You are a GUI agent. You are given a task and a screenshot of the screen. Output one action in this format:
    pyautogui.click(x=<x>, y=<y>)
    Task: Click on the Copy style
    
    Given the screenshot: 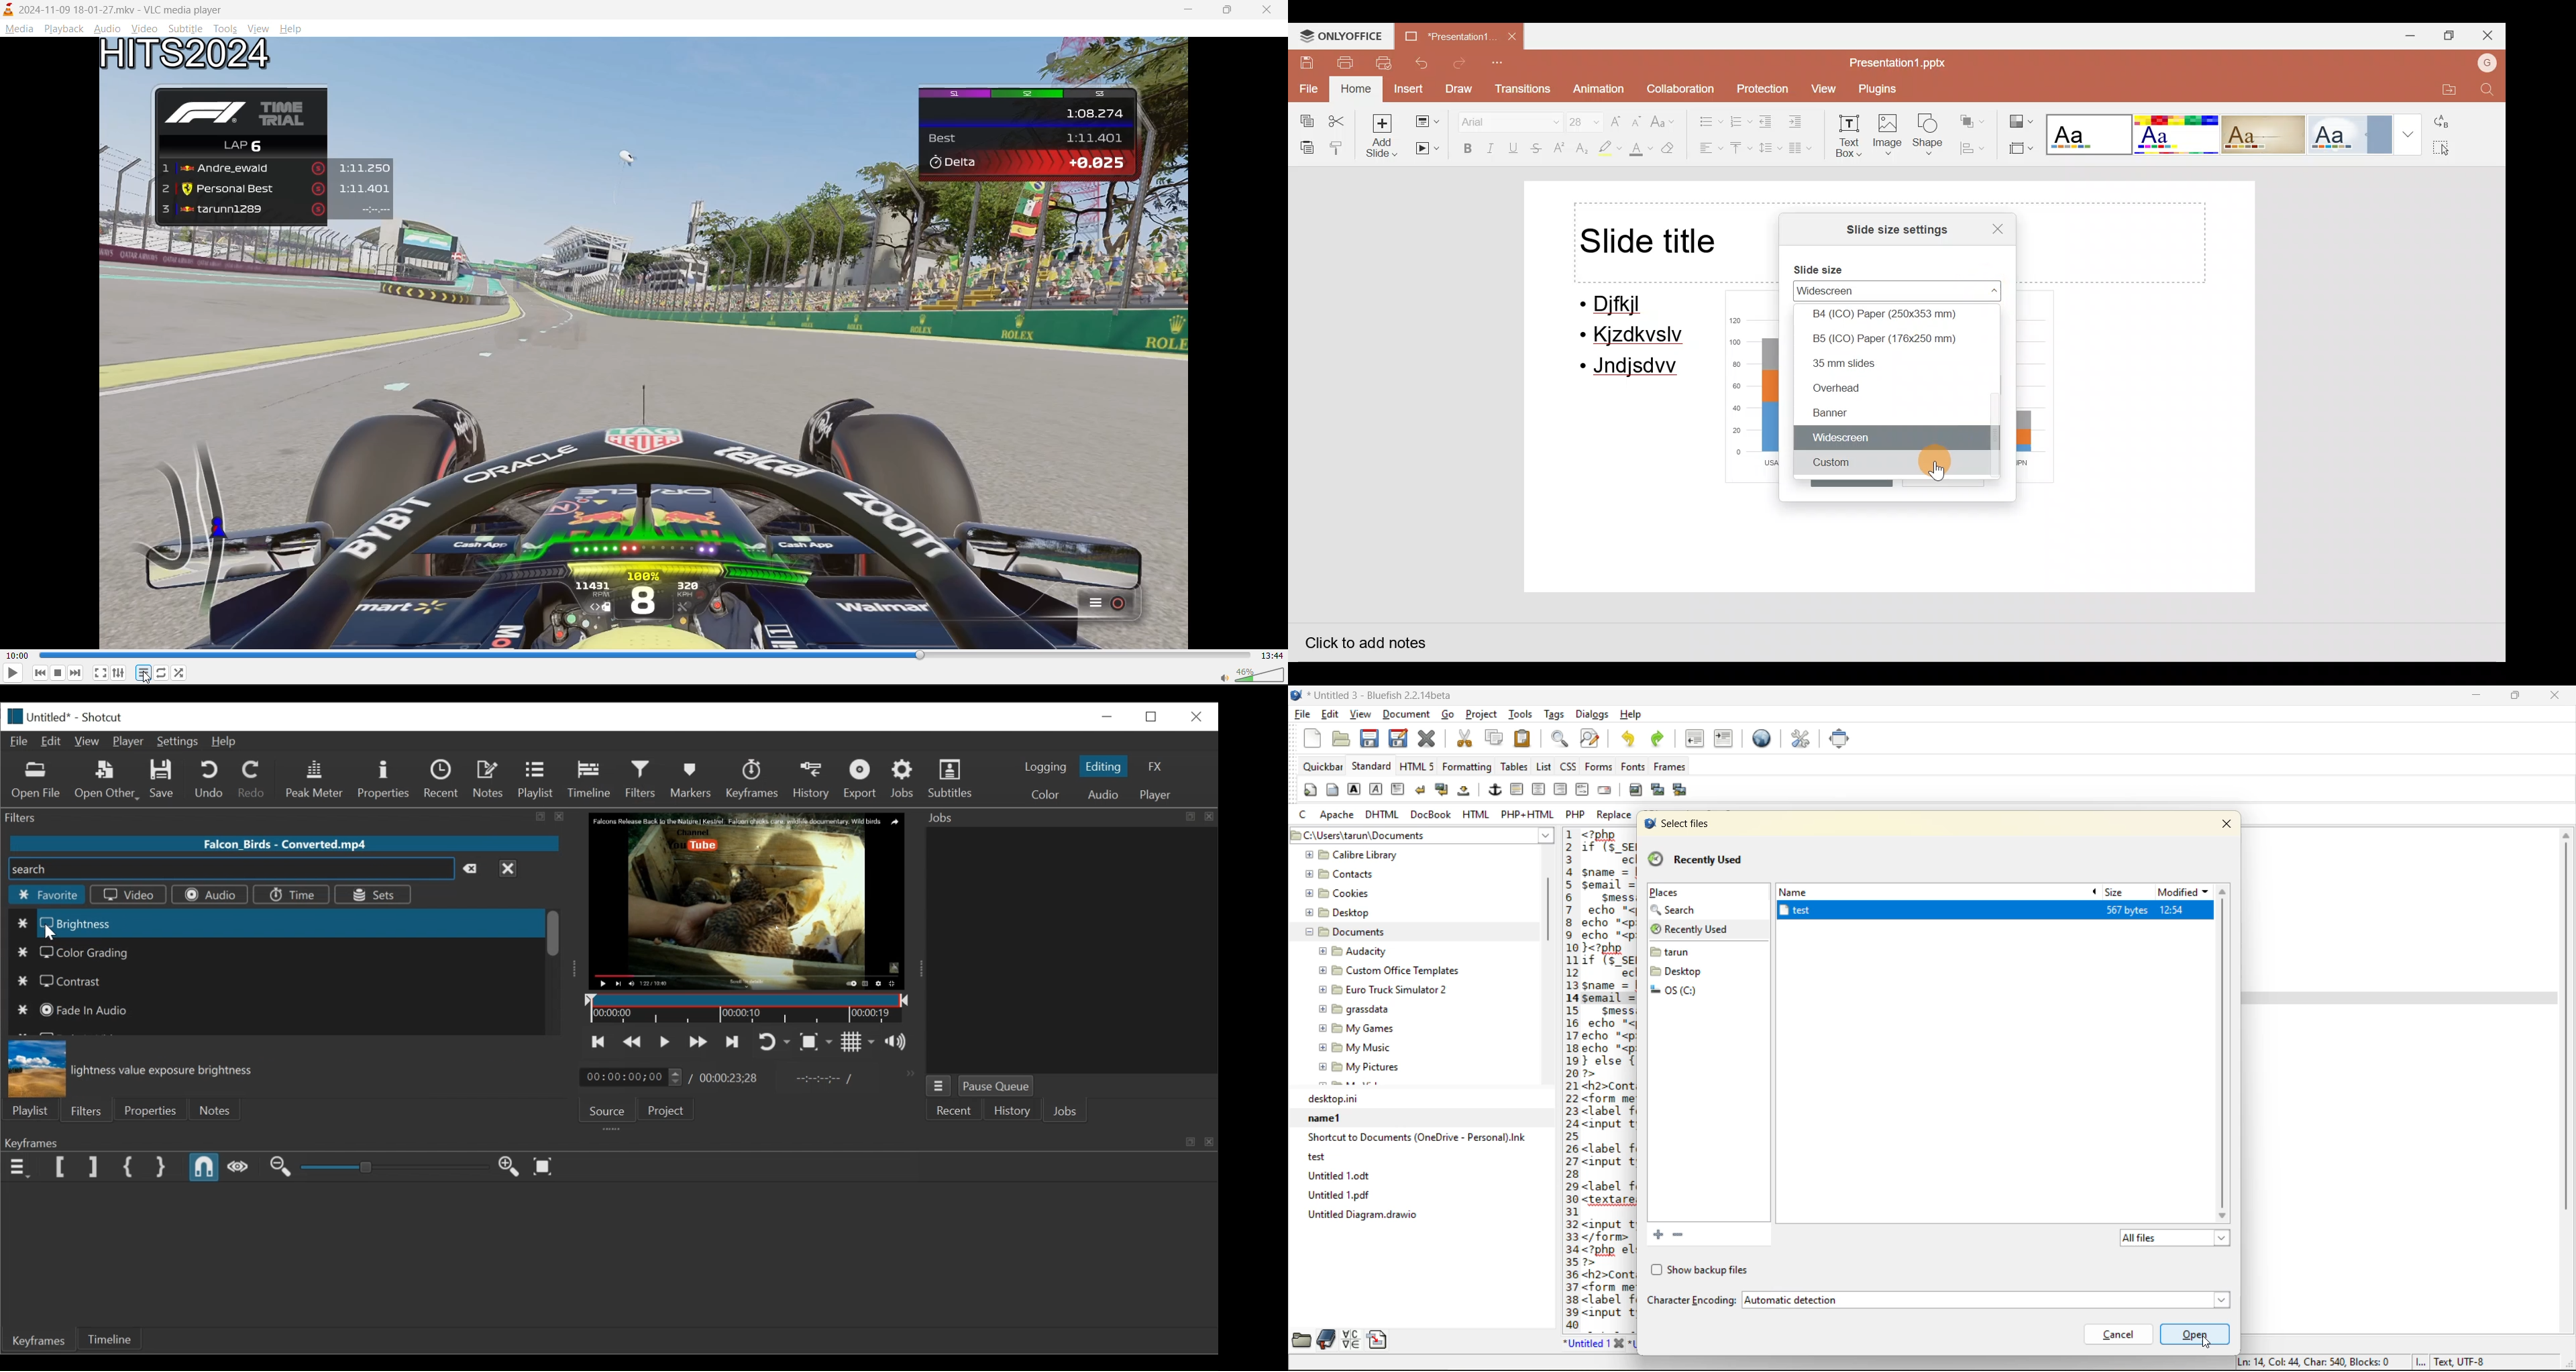 What is the action you would take?
    pyautogui.click(x=1338, y=147)
    